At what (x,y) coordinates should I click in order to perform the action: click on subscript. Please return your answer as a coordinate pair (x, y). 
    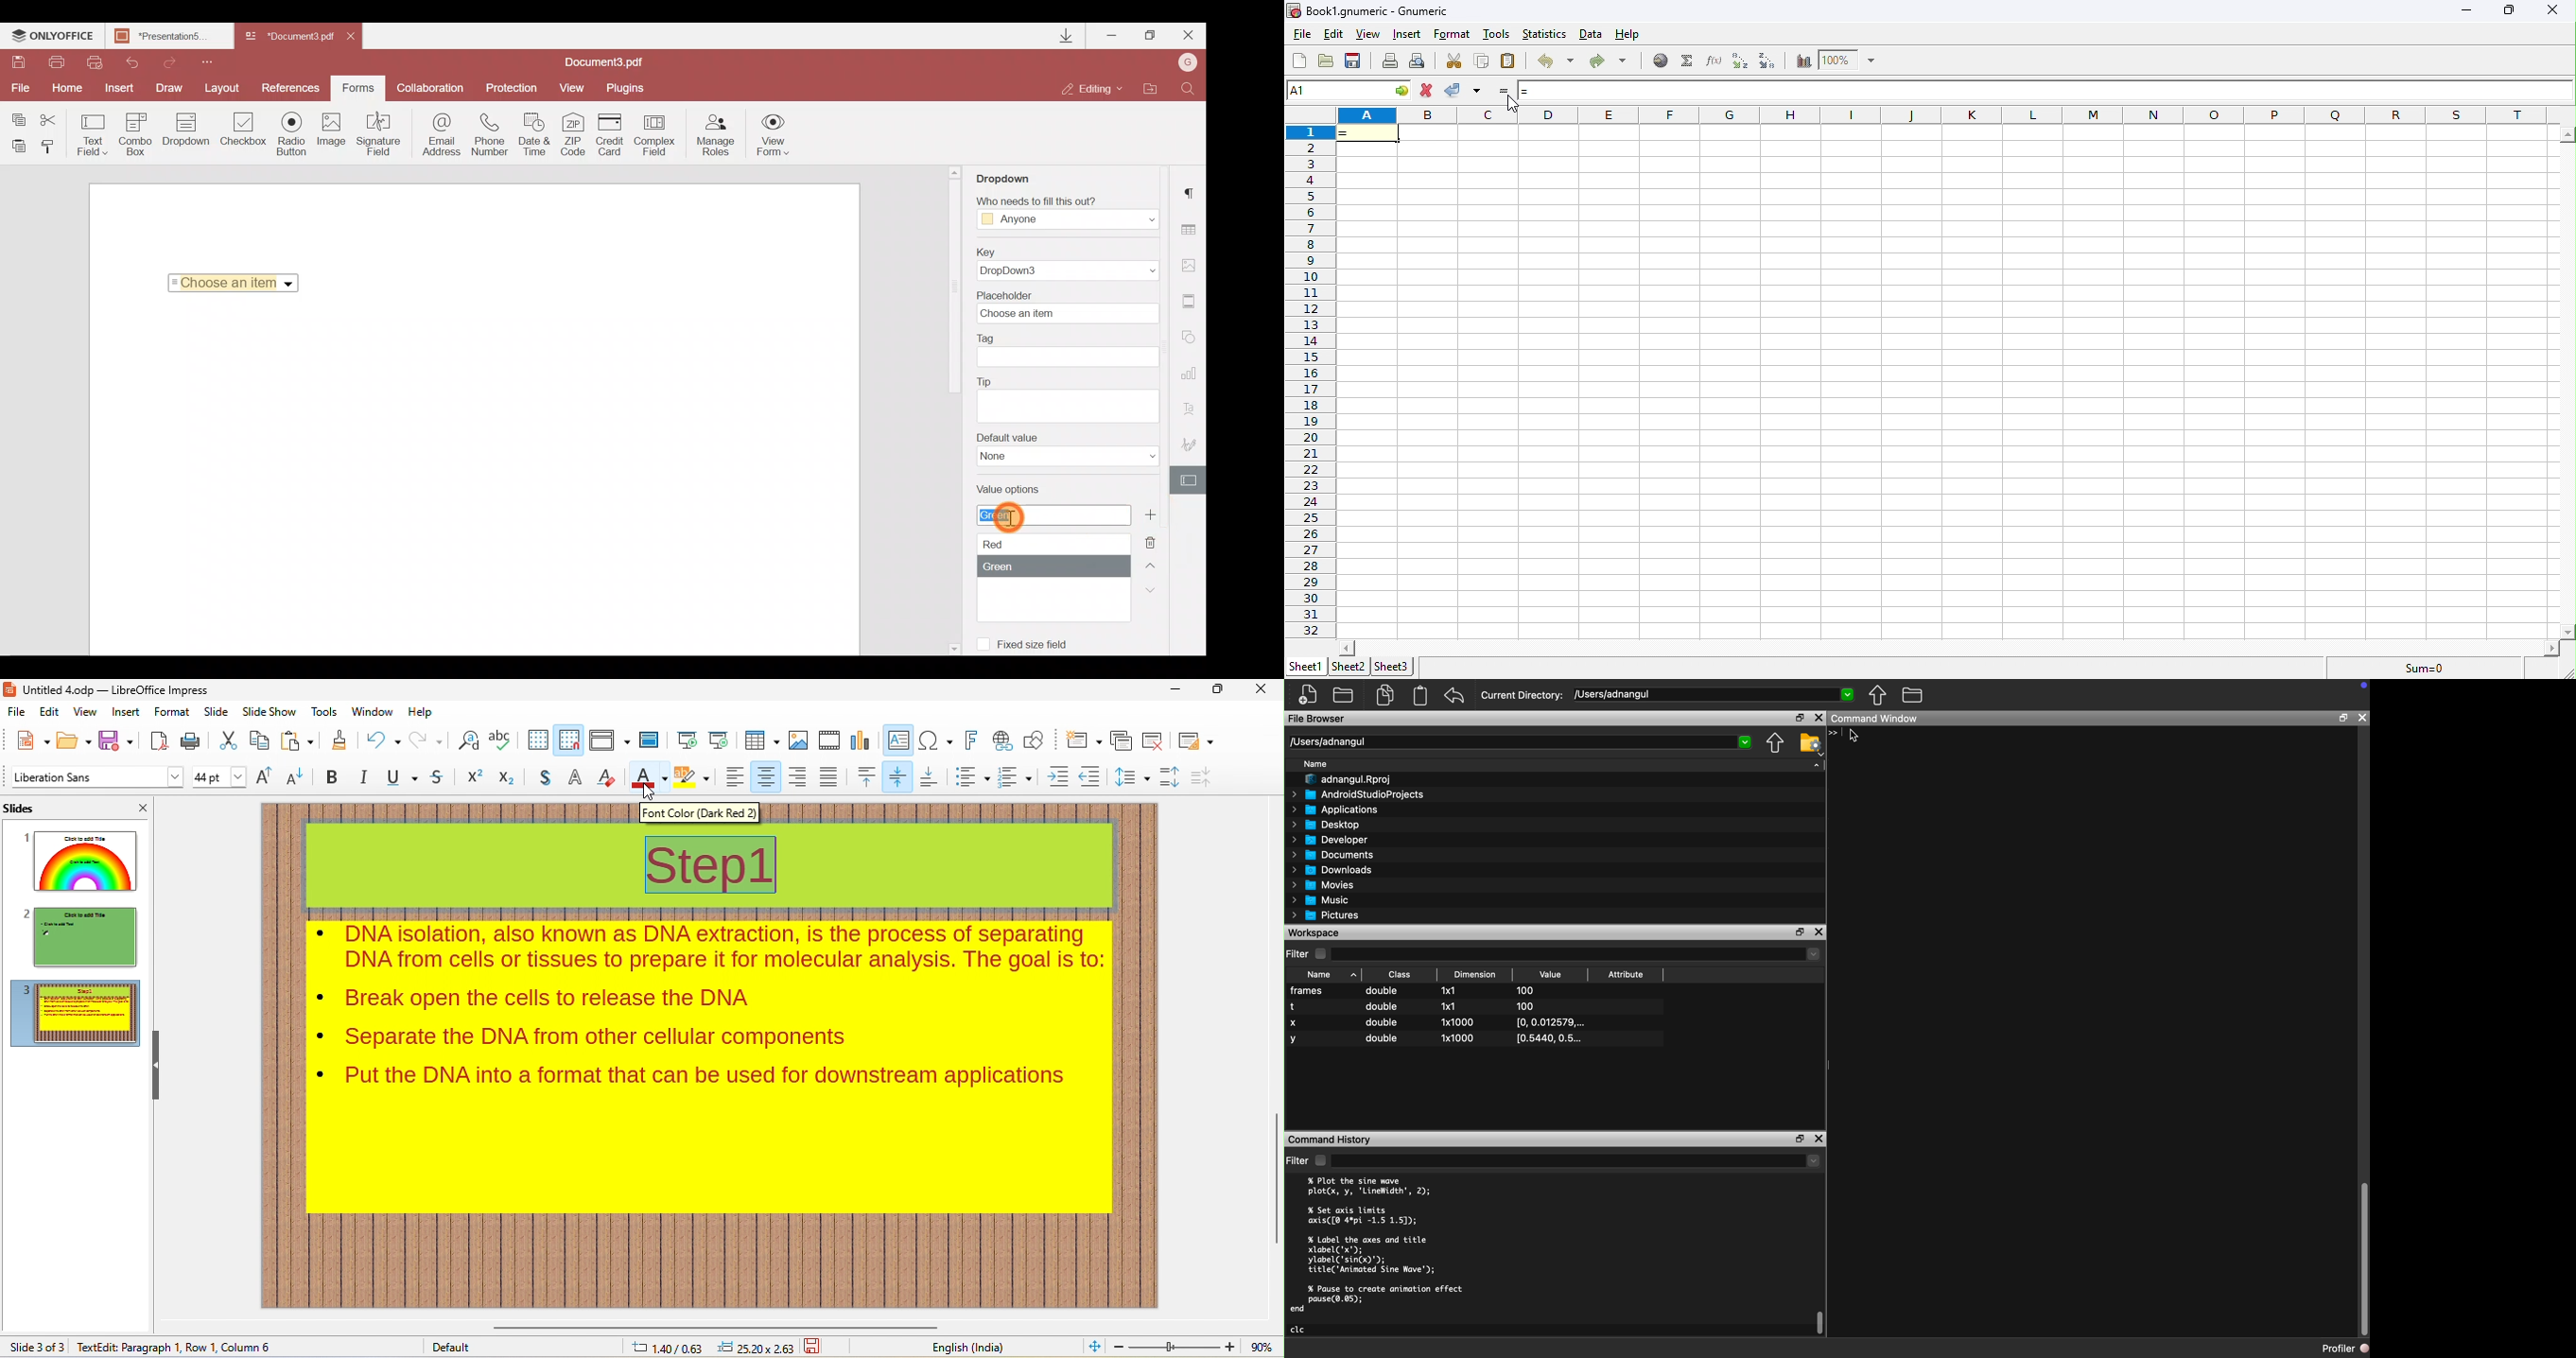
    Looking at the image, I should click on (508, 779).